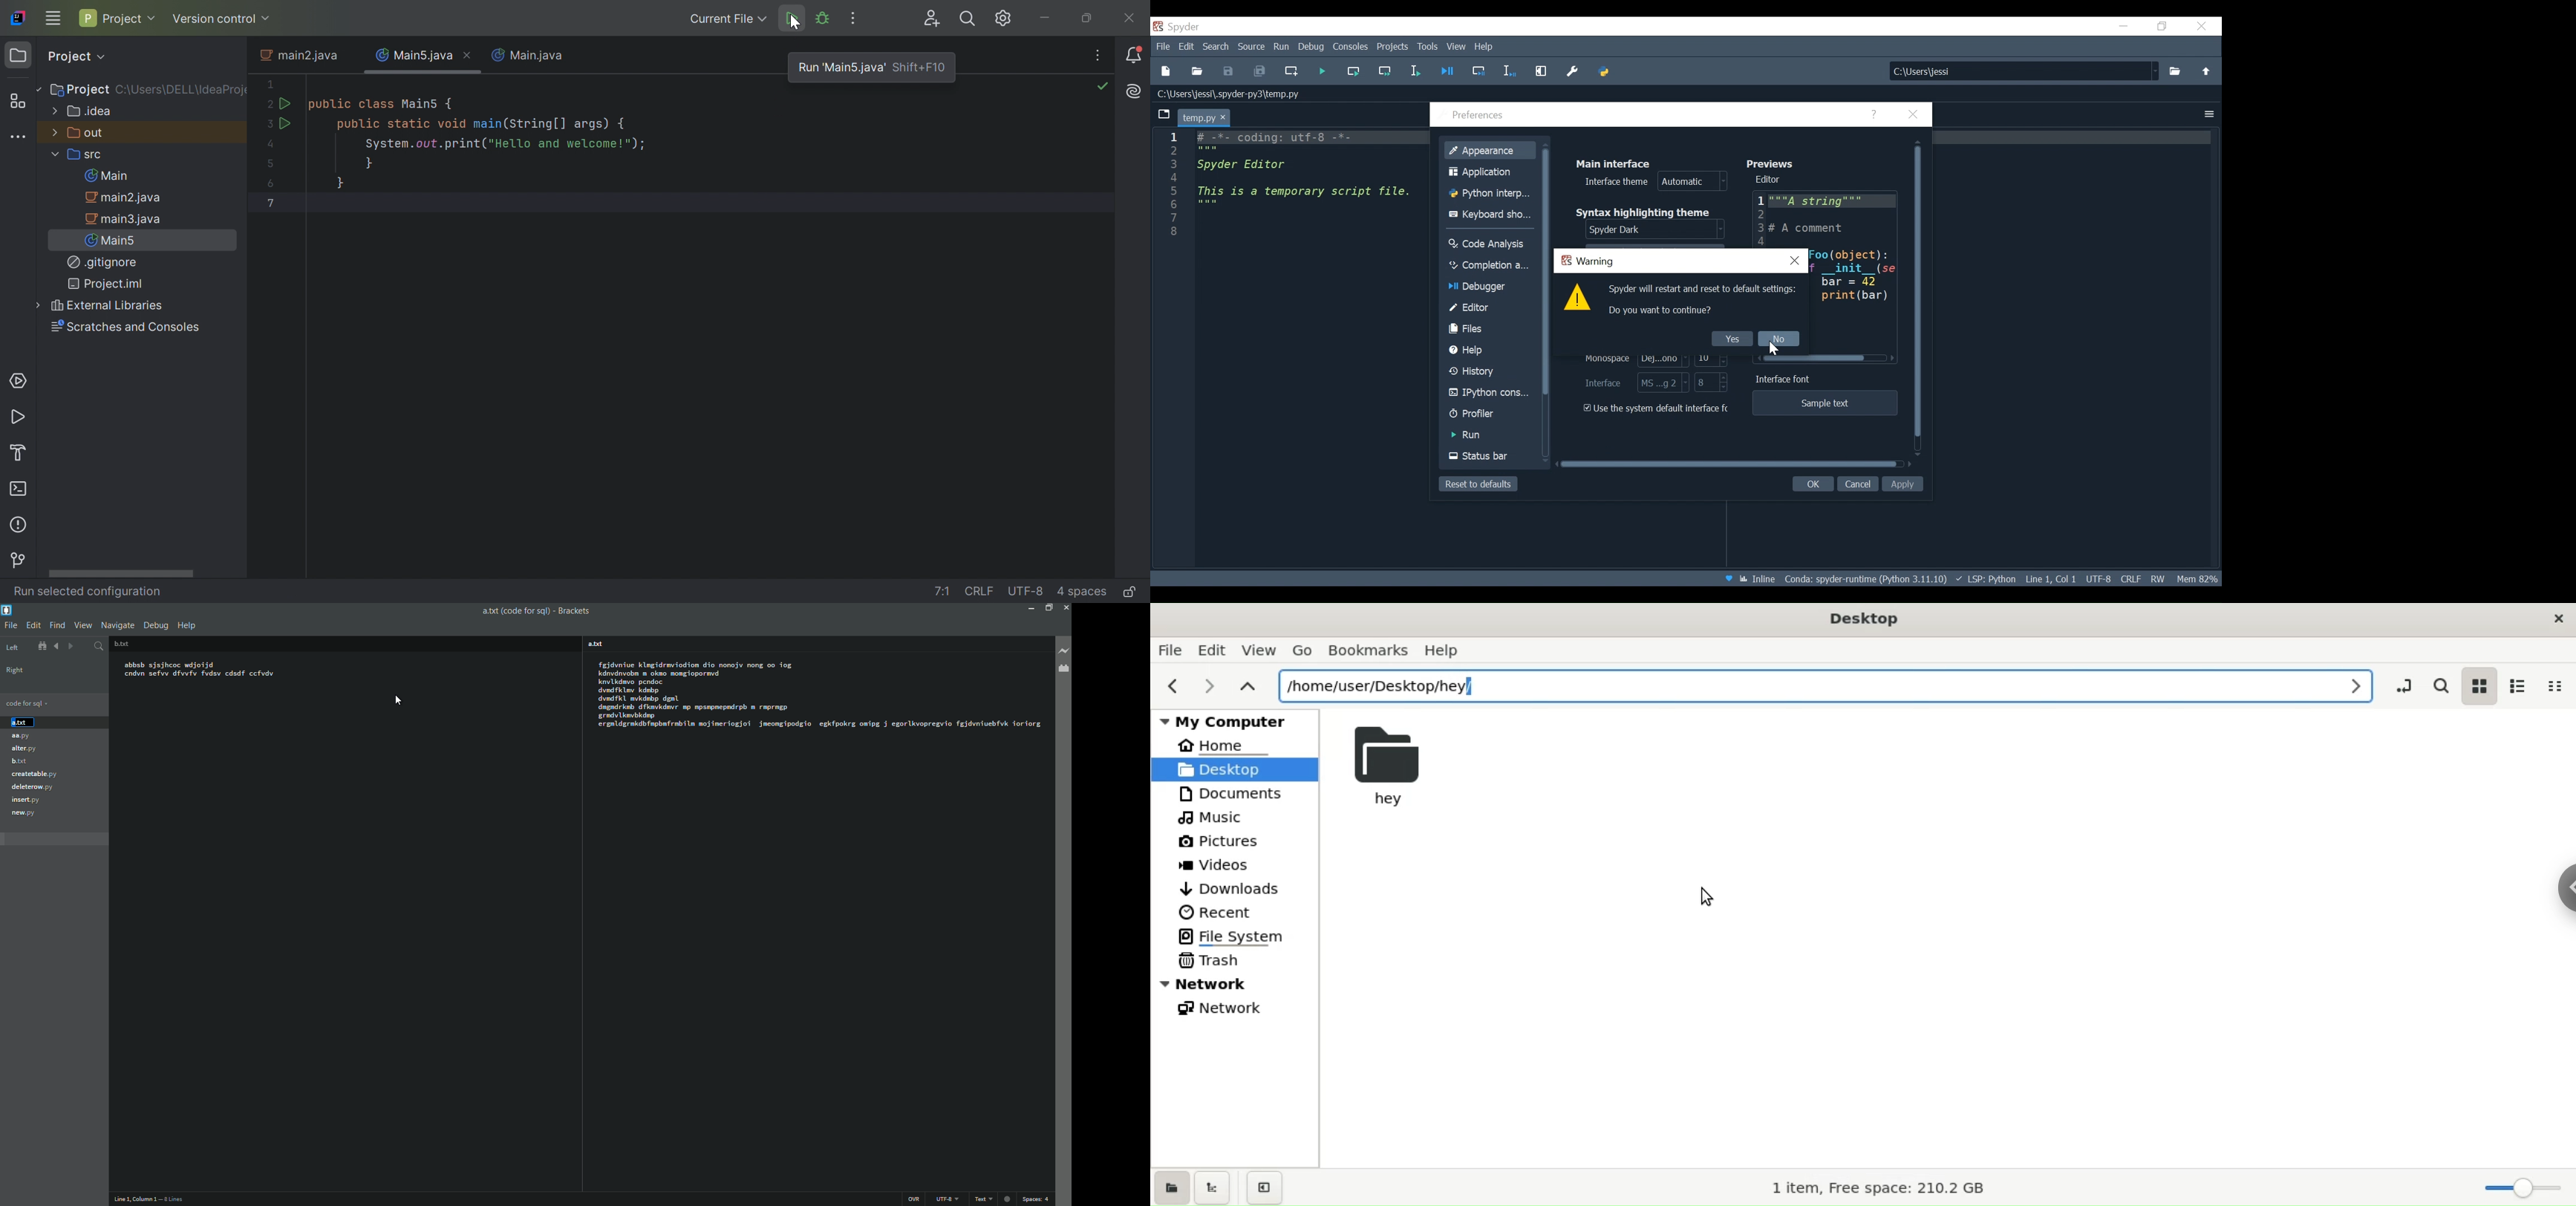  Describe the element at coordinates (1490, 308) in the screenshot. I see `Editor` at that location.